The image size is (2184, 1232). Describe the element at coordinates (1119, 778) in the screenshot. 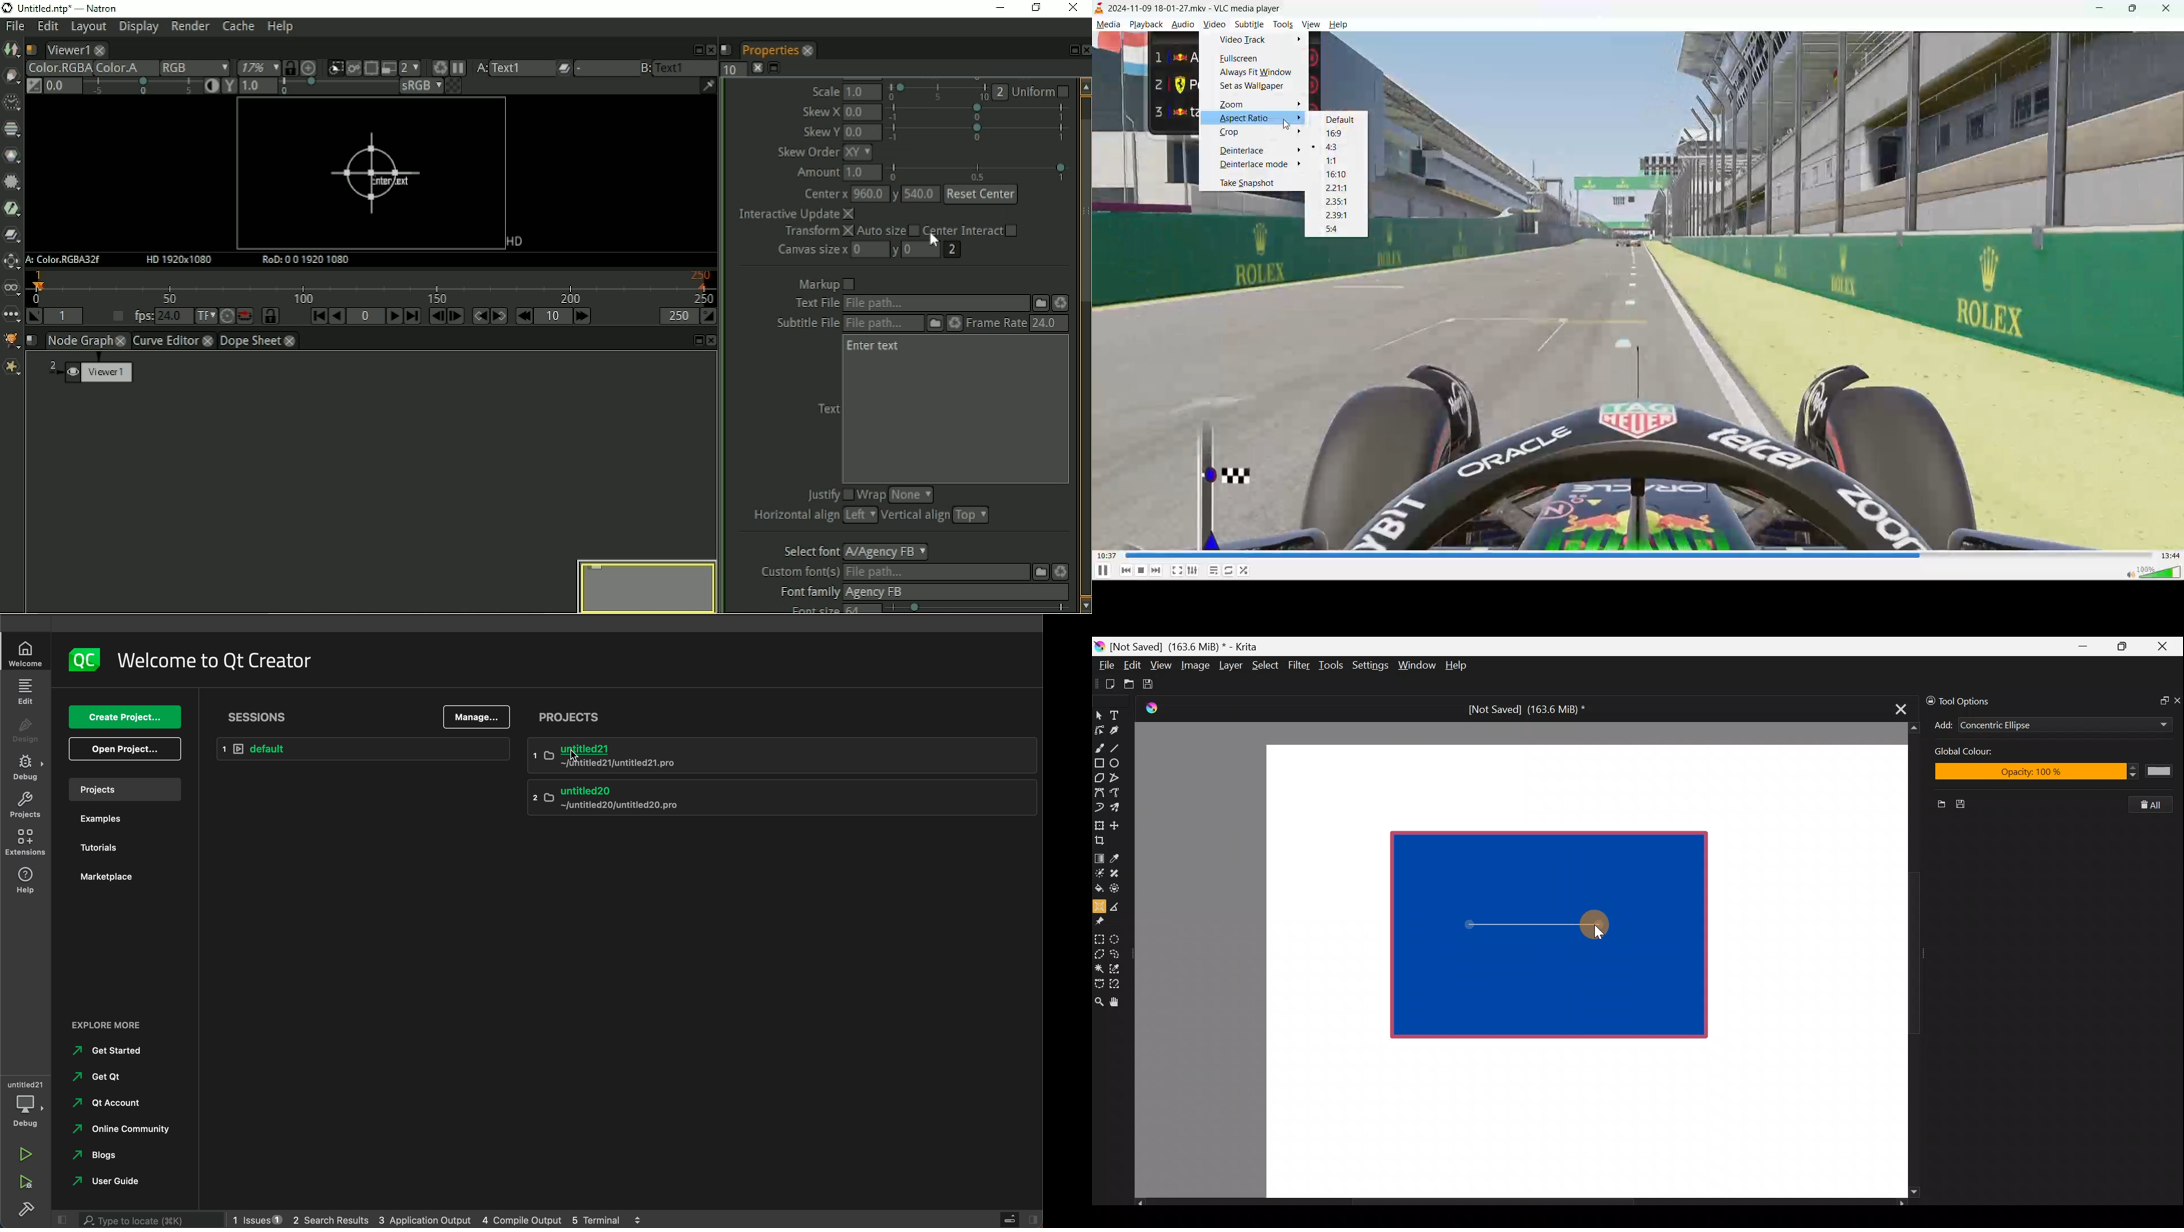

I see `Polyline tool` at that location.